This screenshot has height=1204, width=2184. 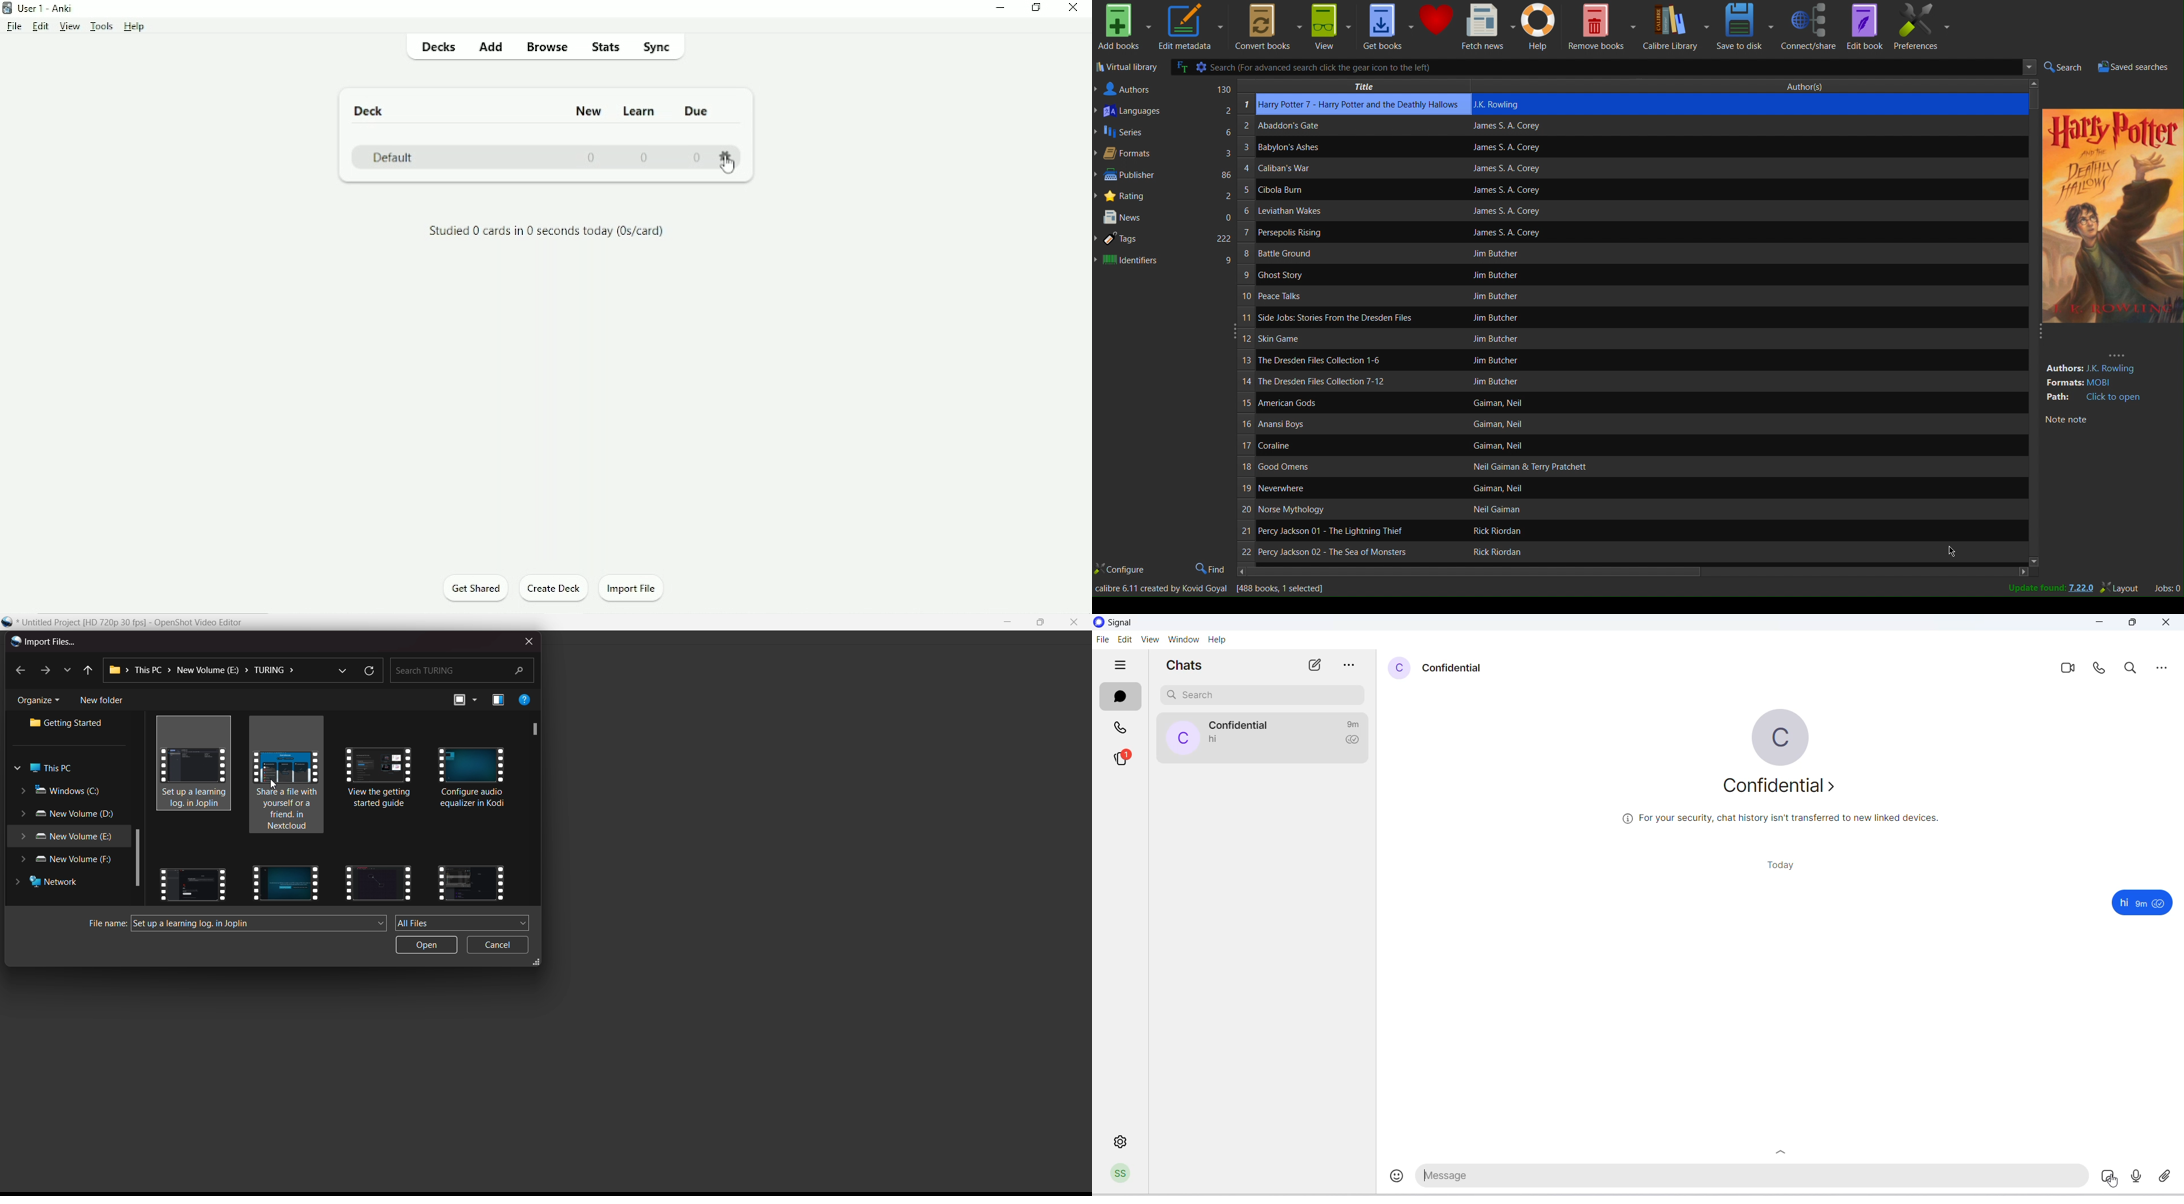 What do you see at coordinates (2110, 1178) in the screenshot?
I see `sticker` at bounding box center [2110, 1178].